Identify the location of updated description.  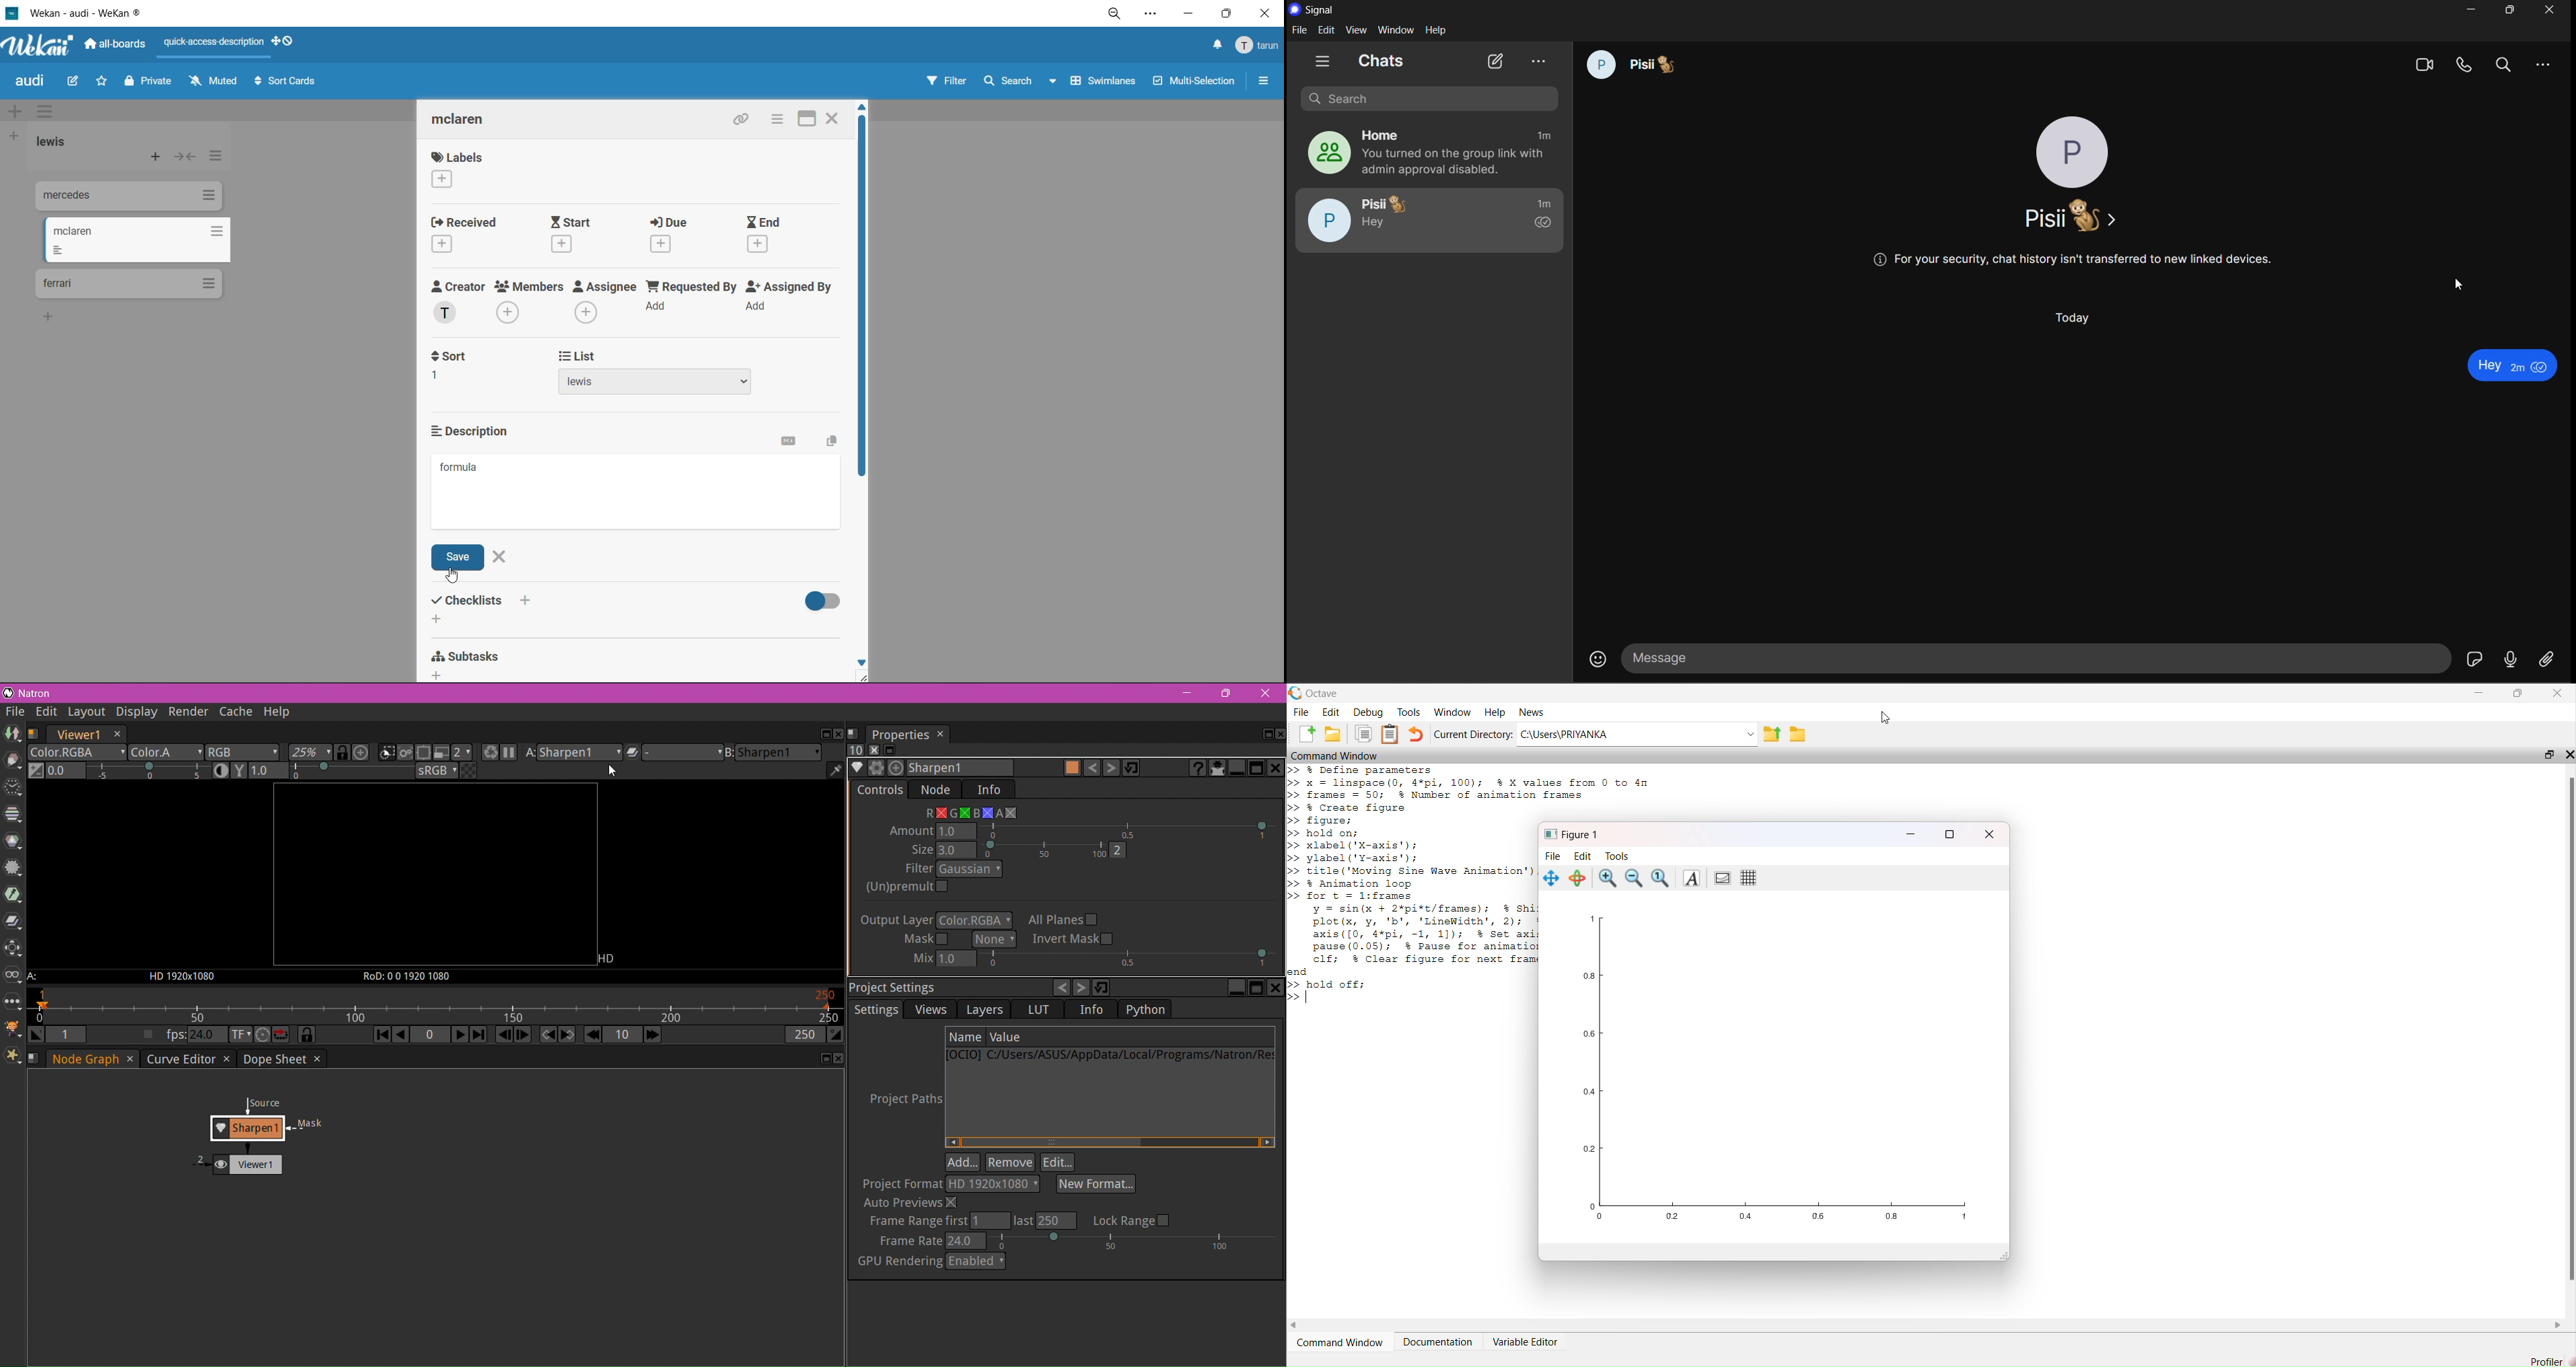
(460, 469).